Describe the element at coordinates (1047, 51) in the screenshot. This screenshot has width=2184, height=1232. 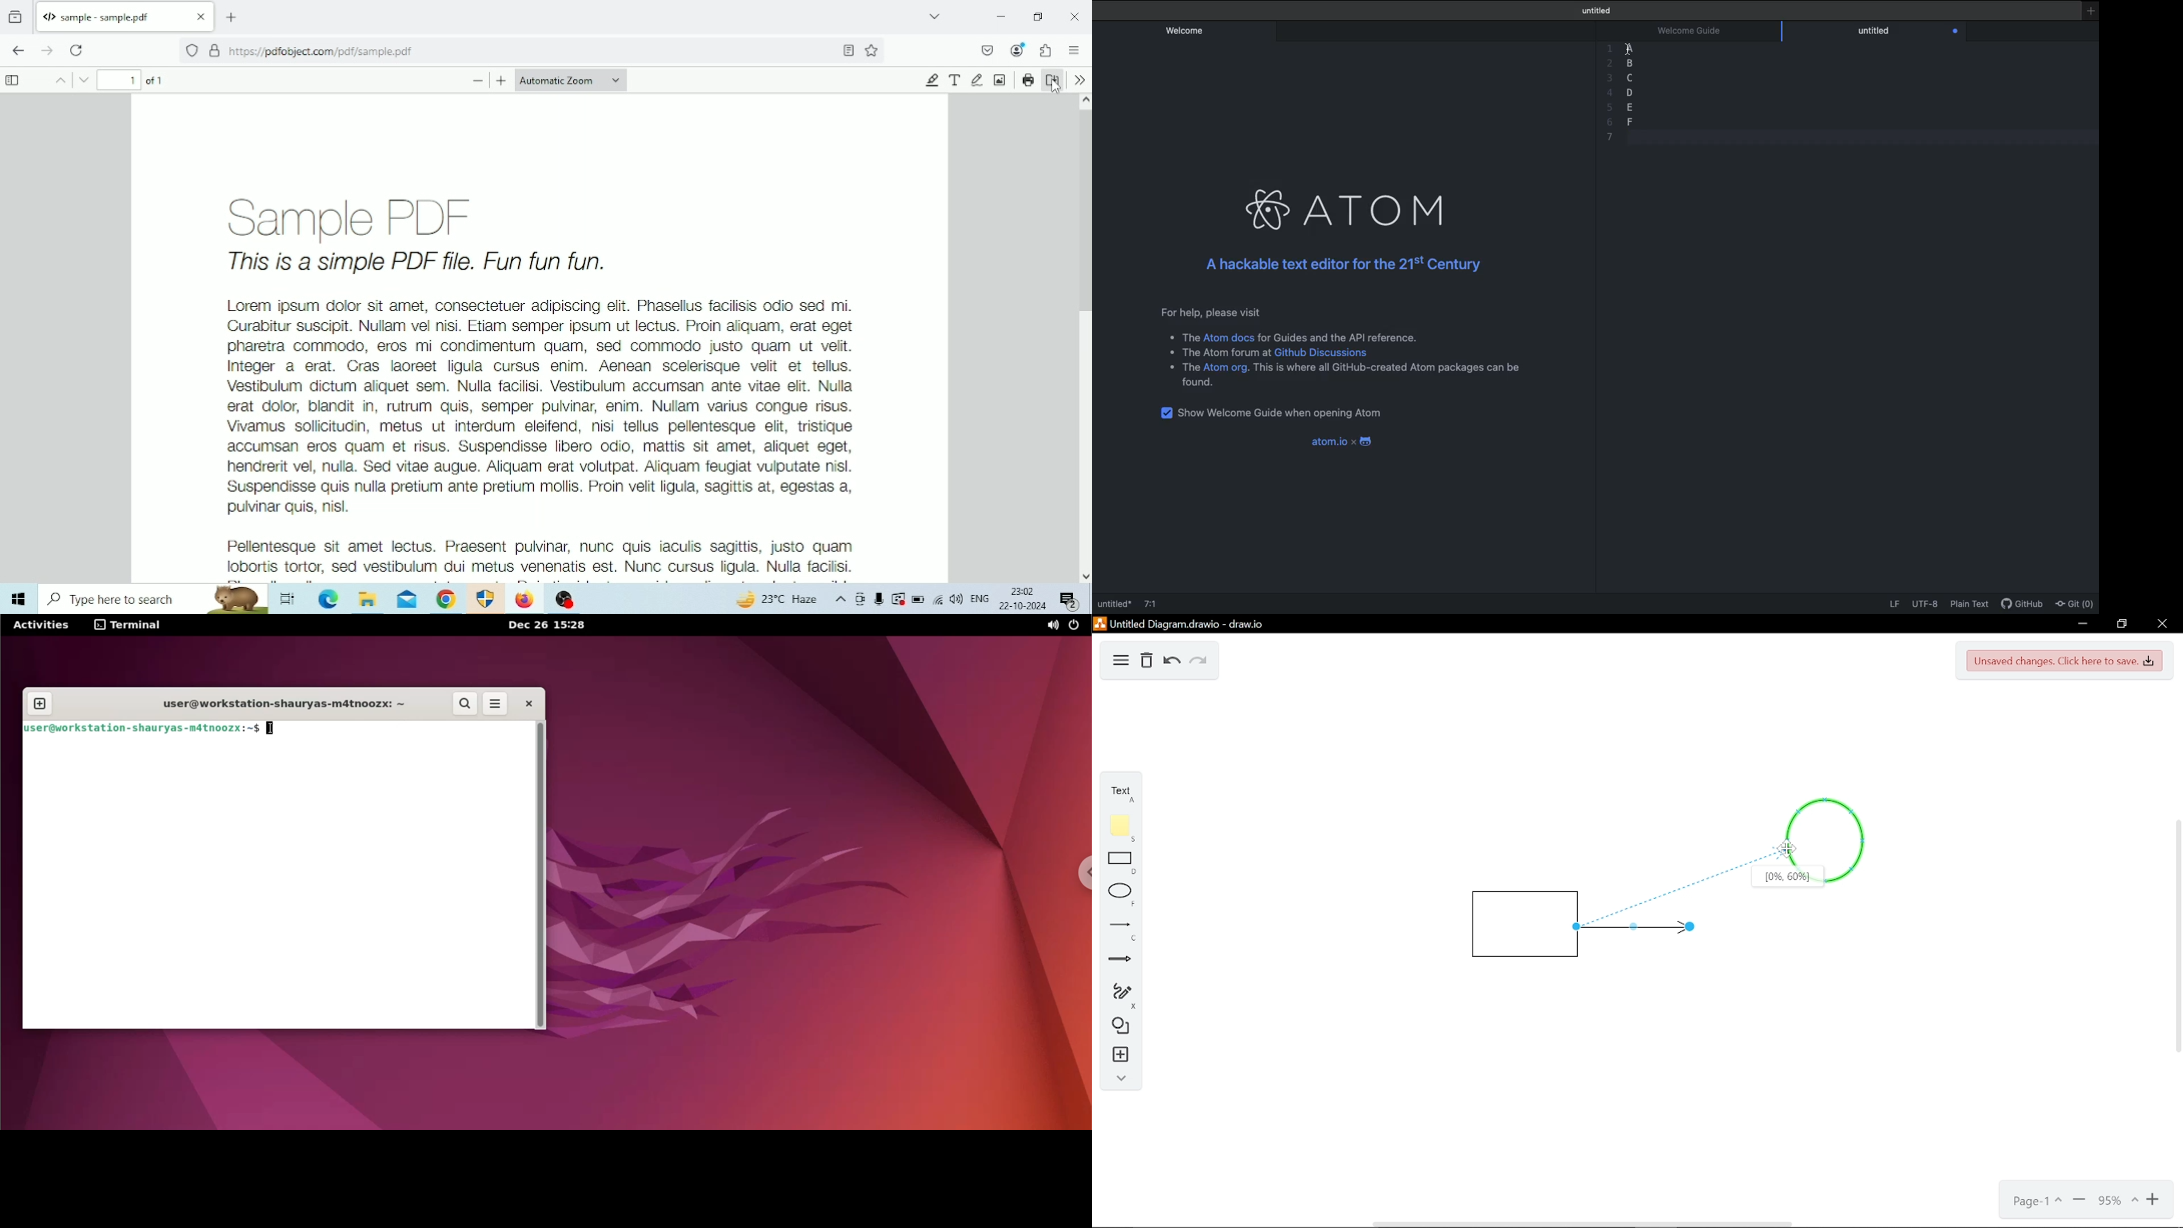
I see `Extensions` at that location.